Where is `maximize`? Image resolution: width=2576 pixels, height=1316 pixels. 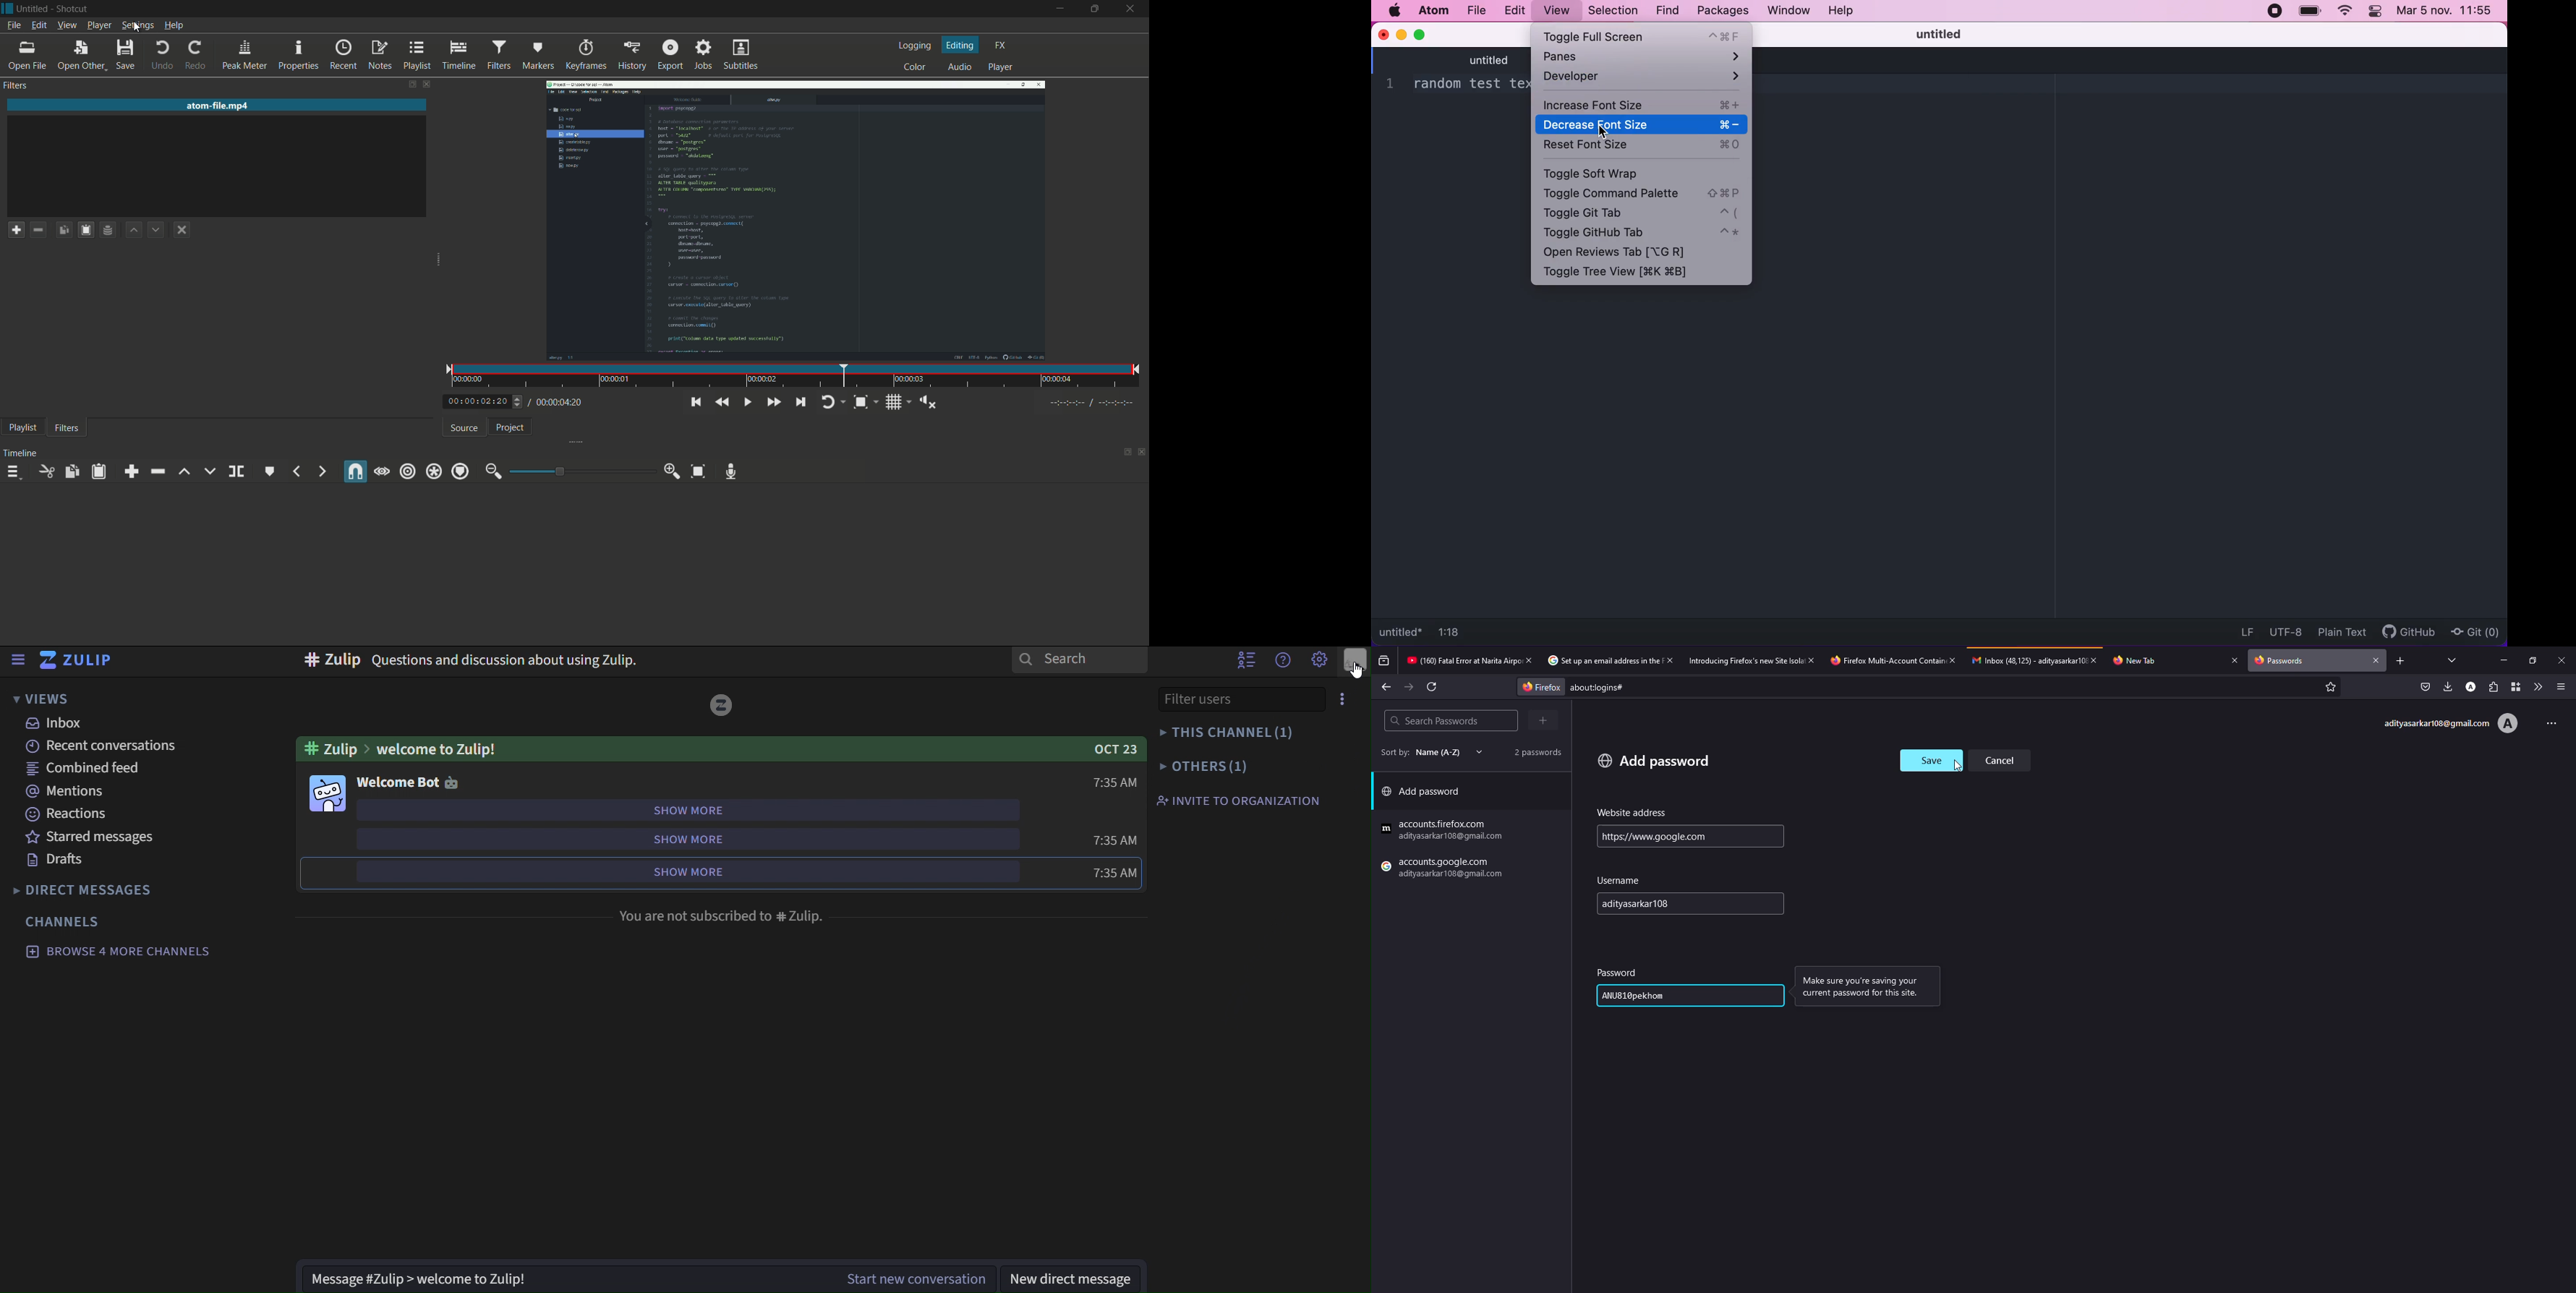 maximize is located at coordinates (2530, 660).